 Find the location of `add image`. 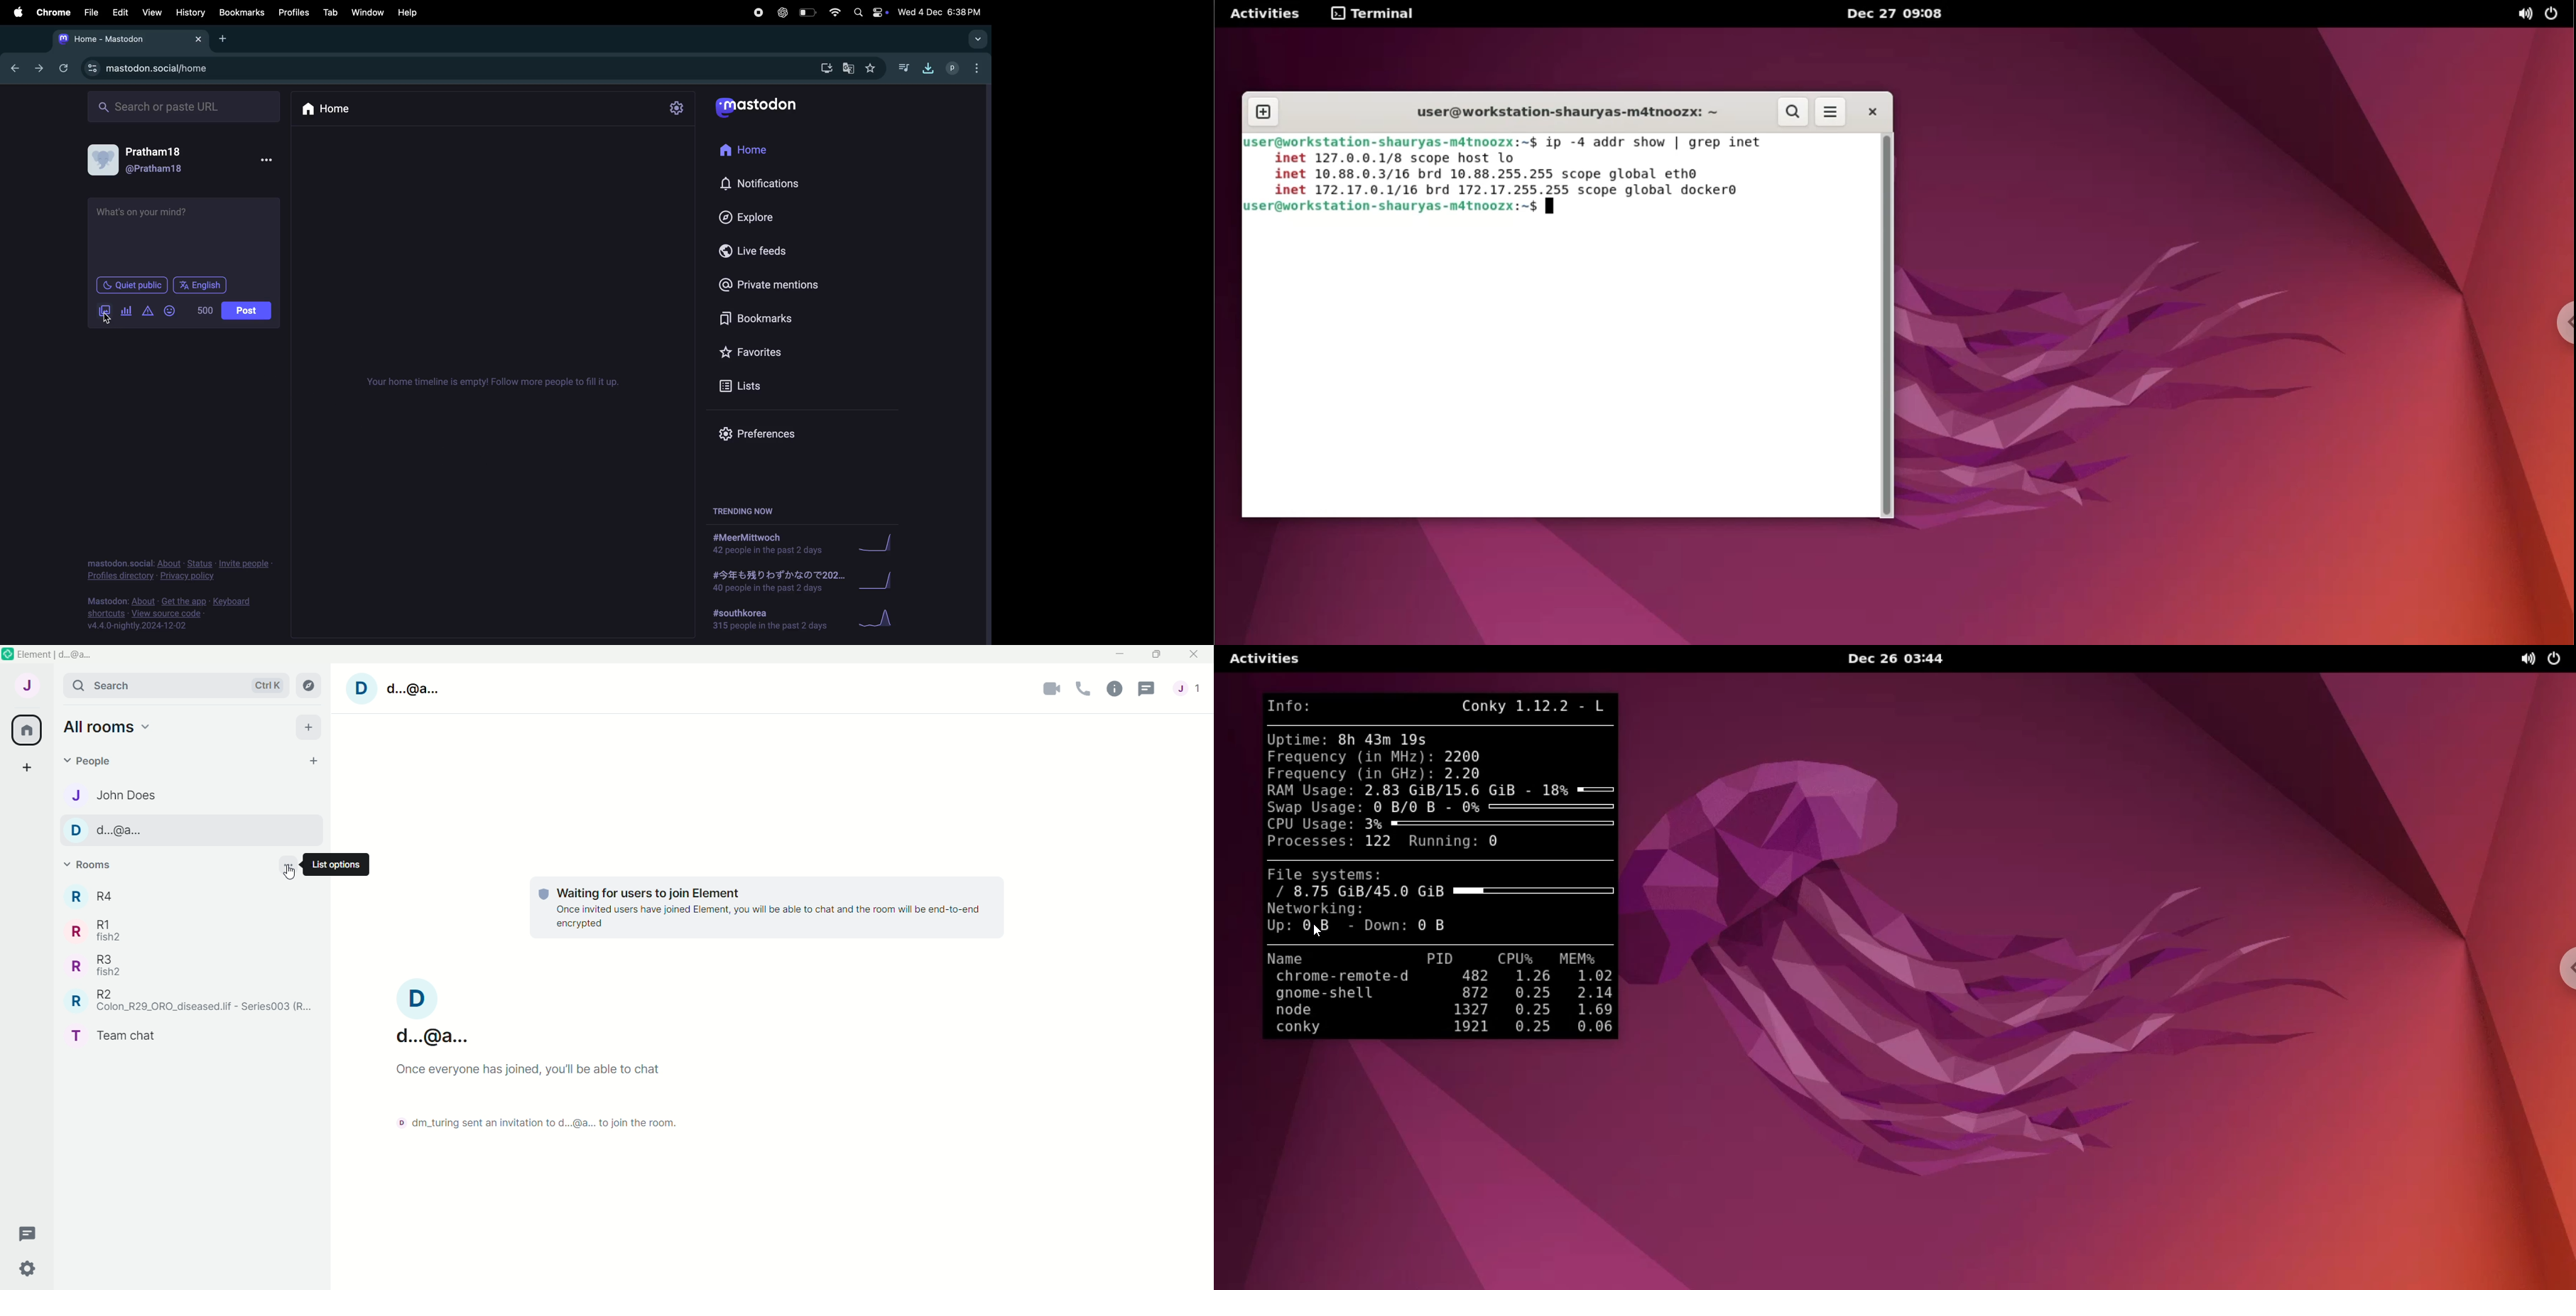

add image is located at coordinates (102, 313).